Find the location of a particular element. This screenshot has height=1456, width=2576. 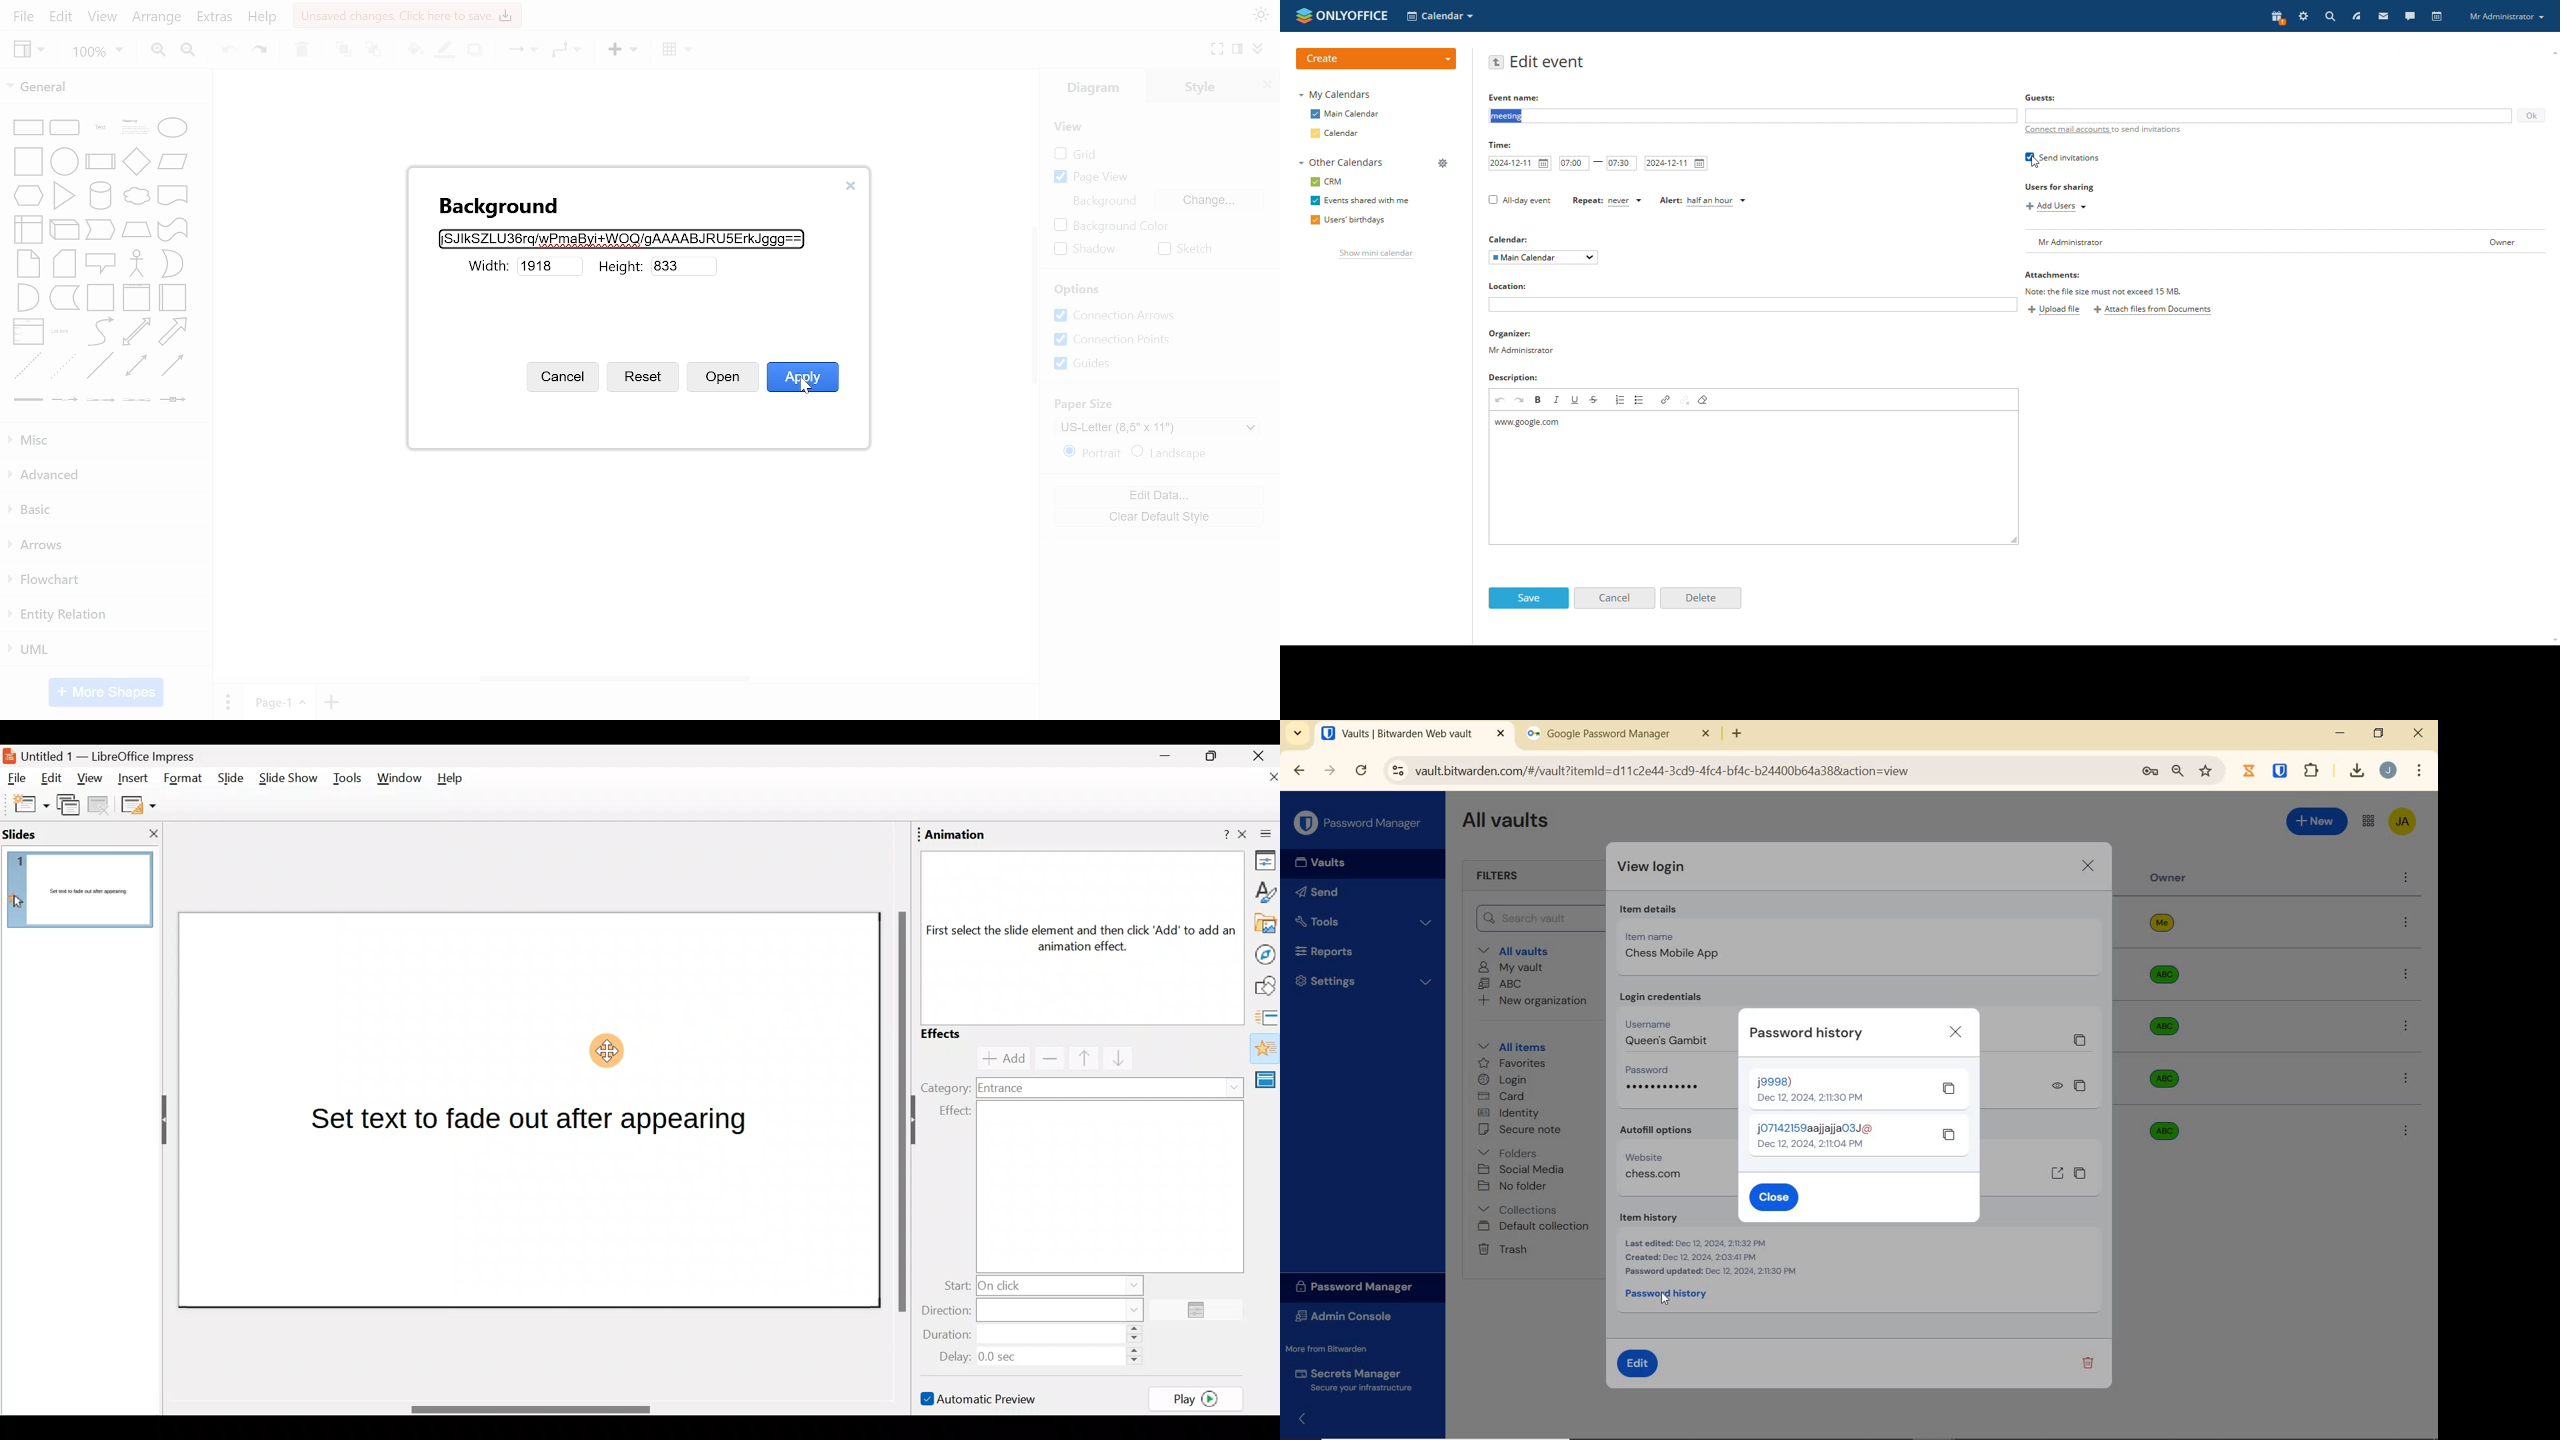

All Vaults is located at coordinates (1508, 822).